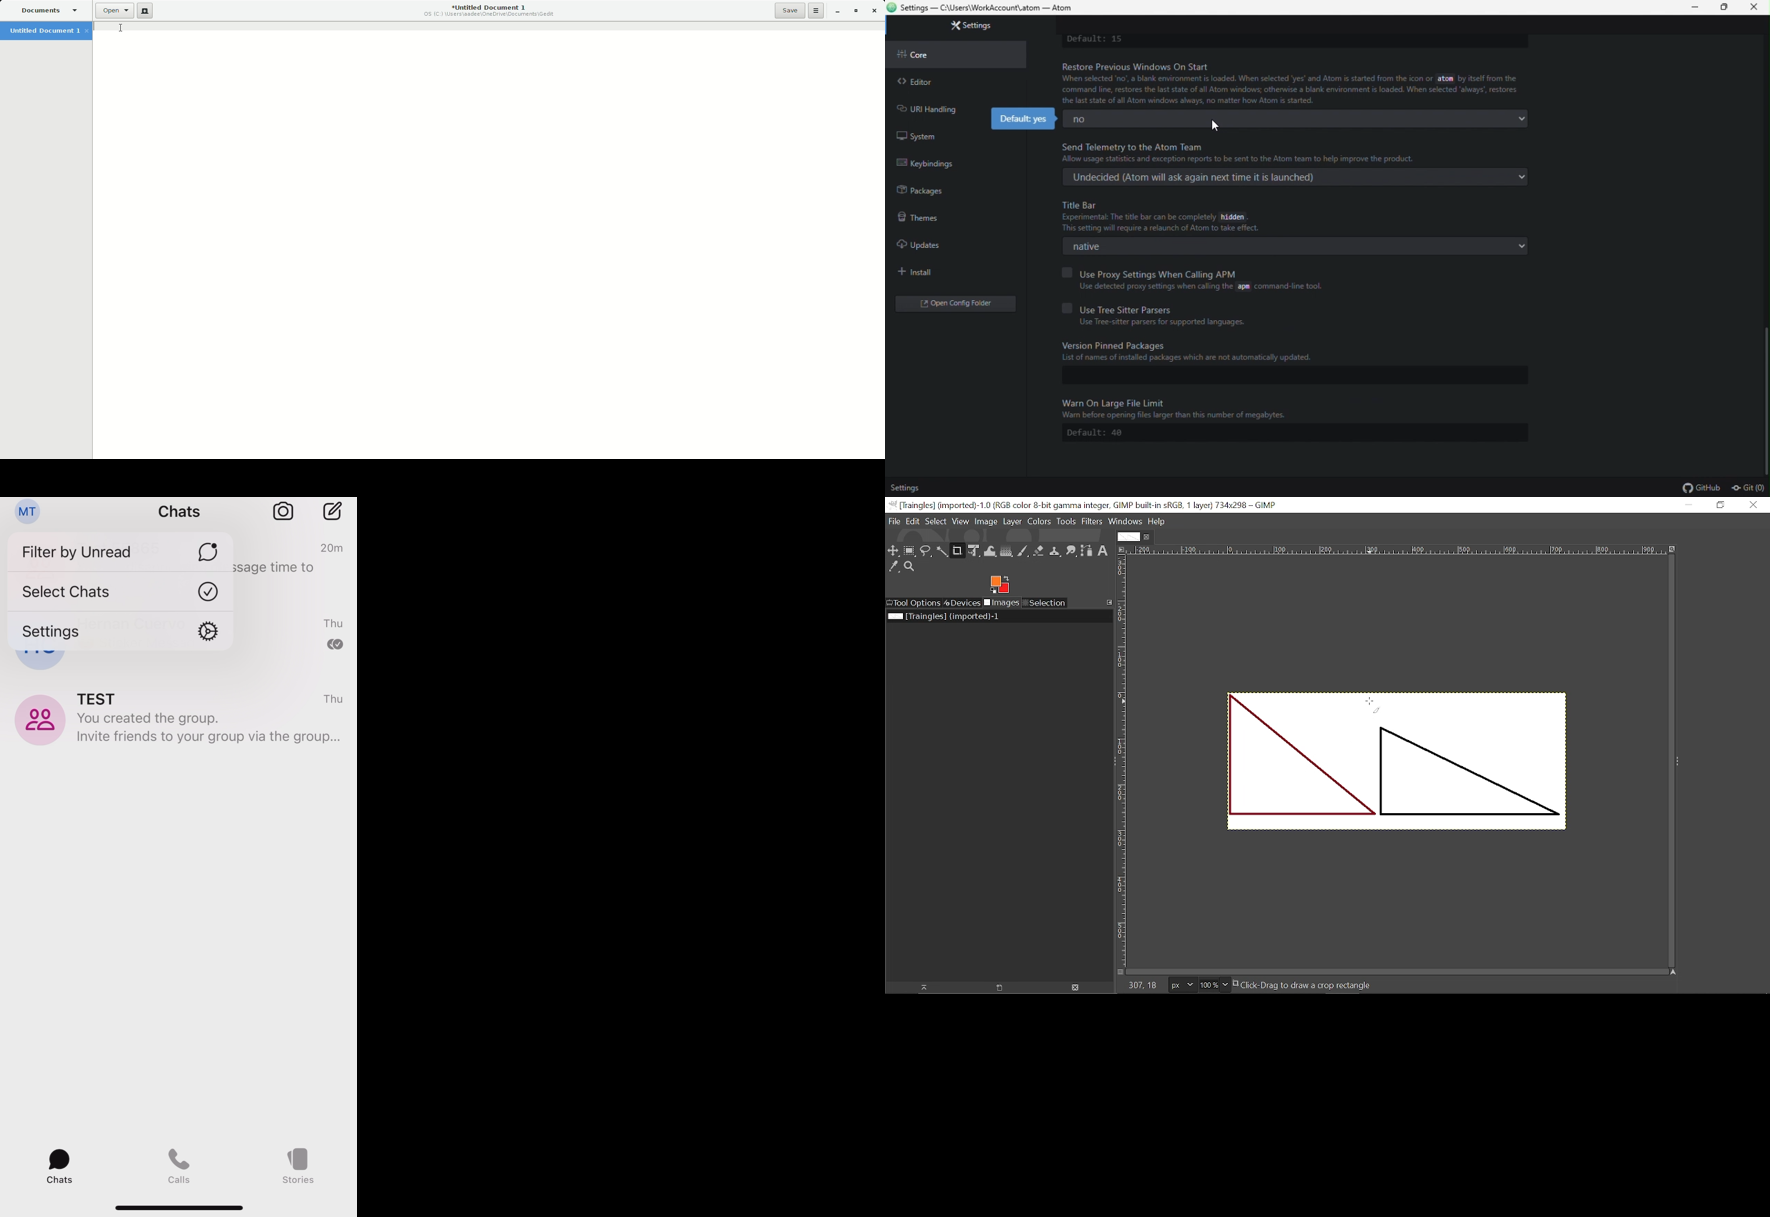 The width and height of the screenshot is (1792, 1232). What do you see at coordinates (855, 12) in the screenshot?
I see `Restore` at bounding box center [855, 12].